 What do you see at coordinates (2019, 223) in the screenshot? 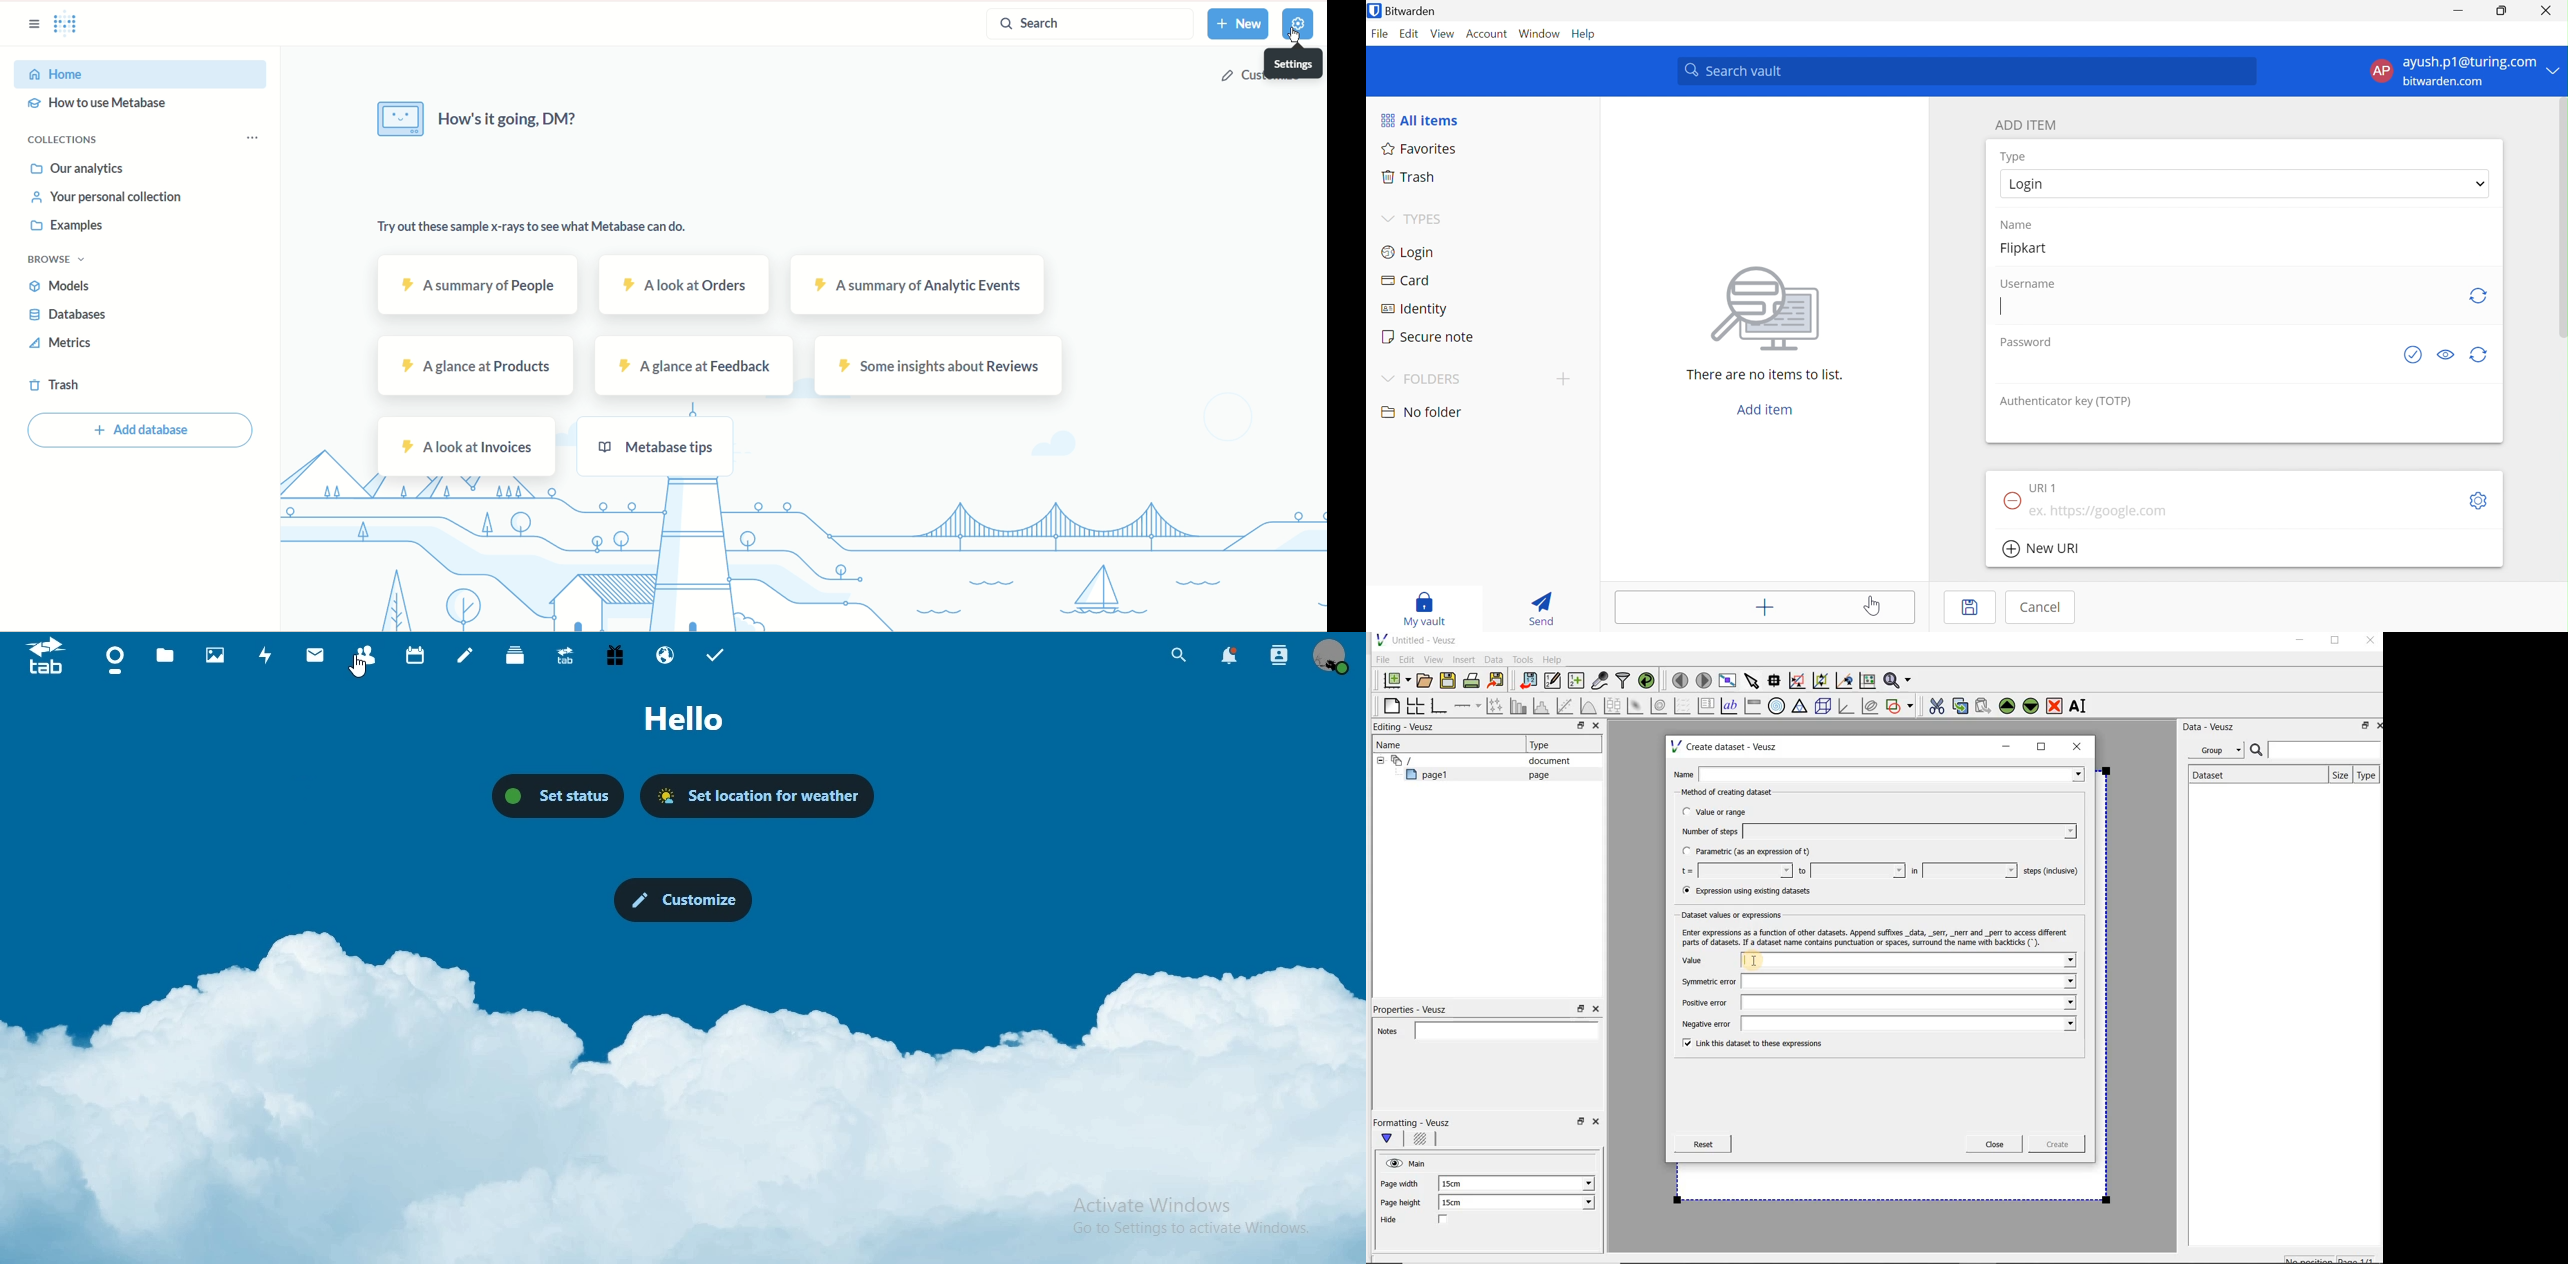
I see `Name` at bounding box center [2019, 223].